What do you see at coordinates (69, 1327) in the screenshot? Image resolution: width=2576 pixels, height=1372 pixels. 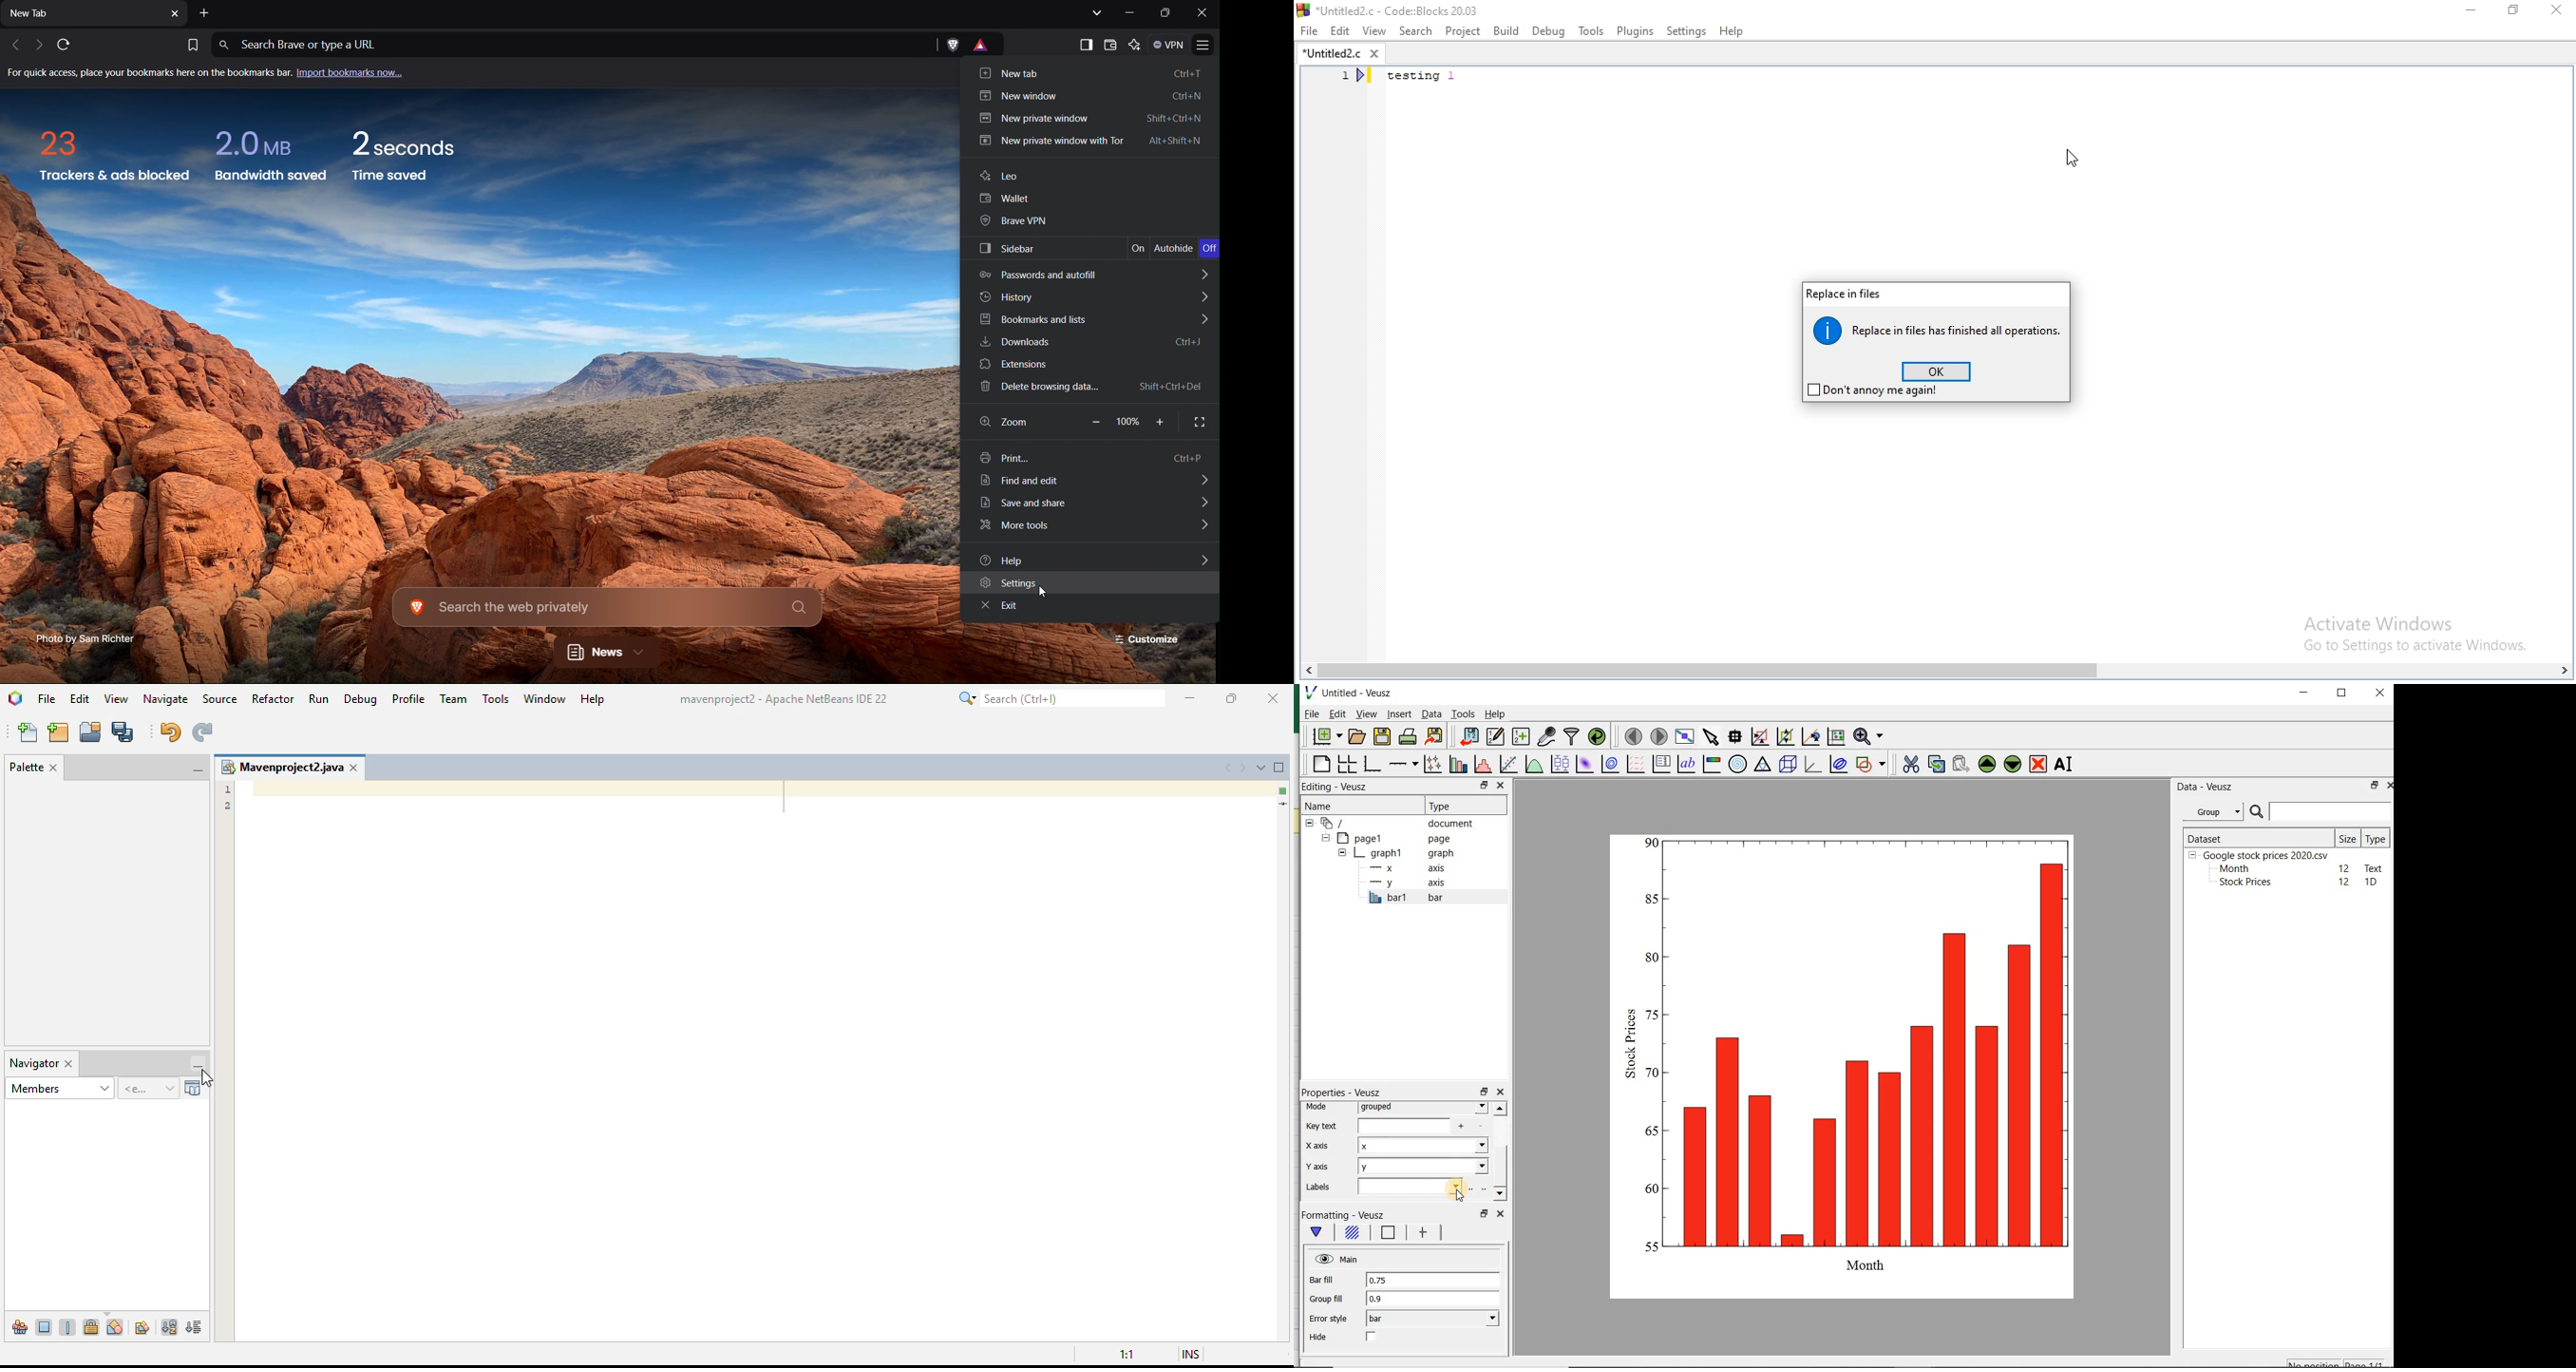 I see `show static members` at bounding box center [69, 1327].